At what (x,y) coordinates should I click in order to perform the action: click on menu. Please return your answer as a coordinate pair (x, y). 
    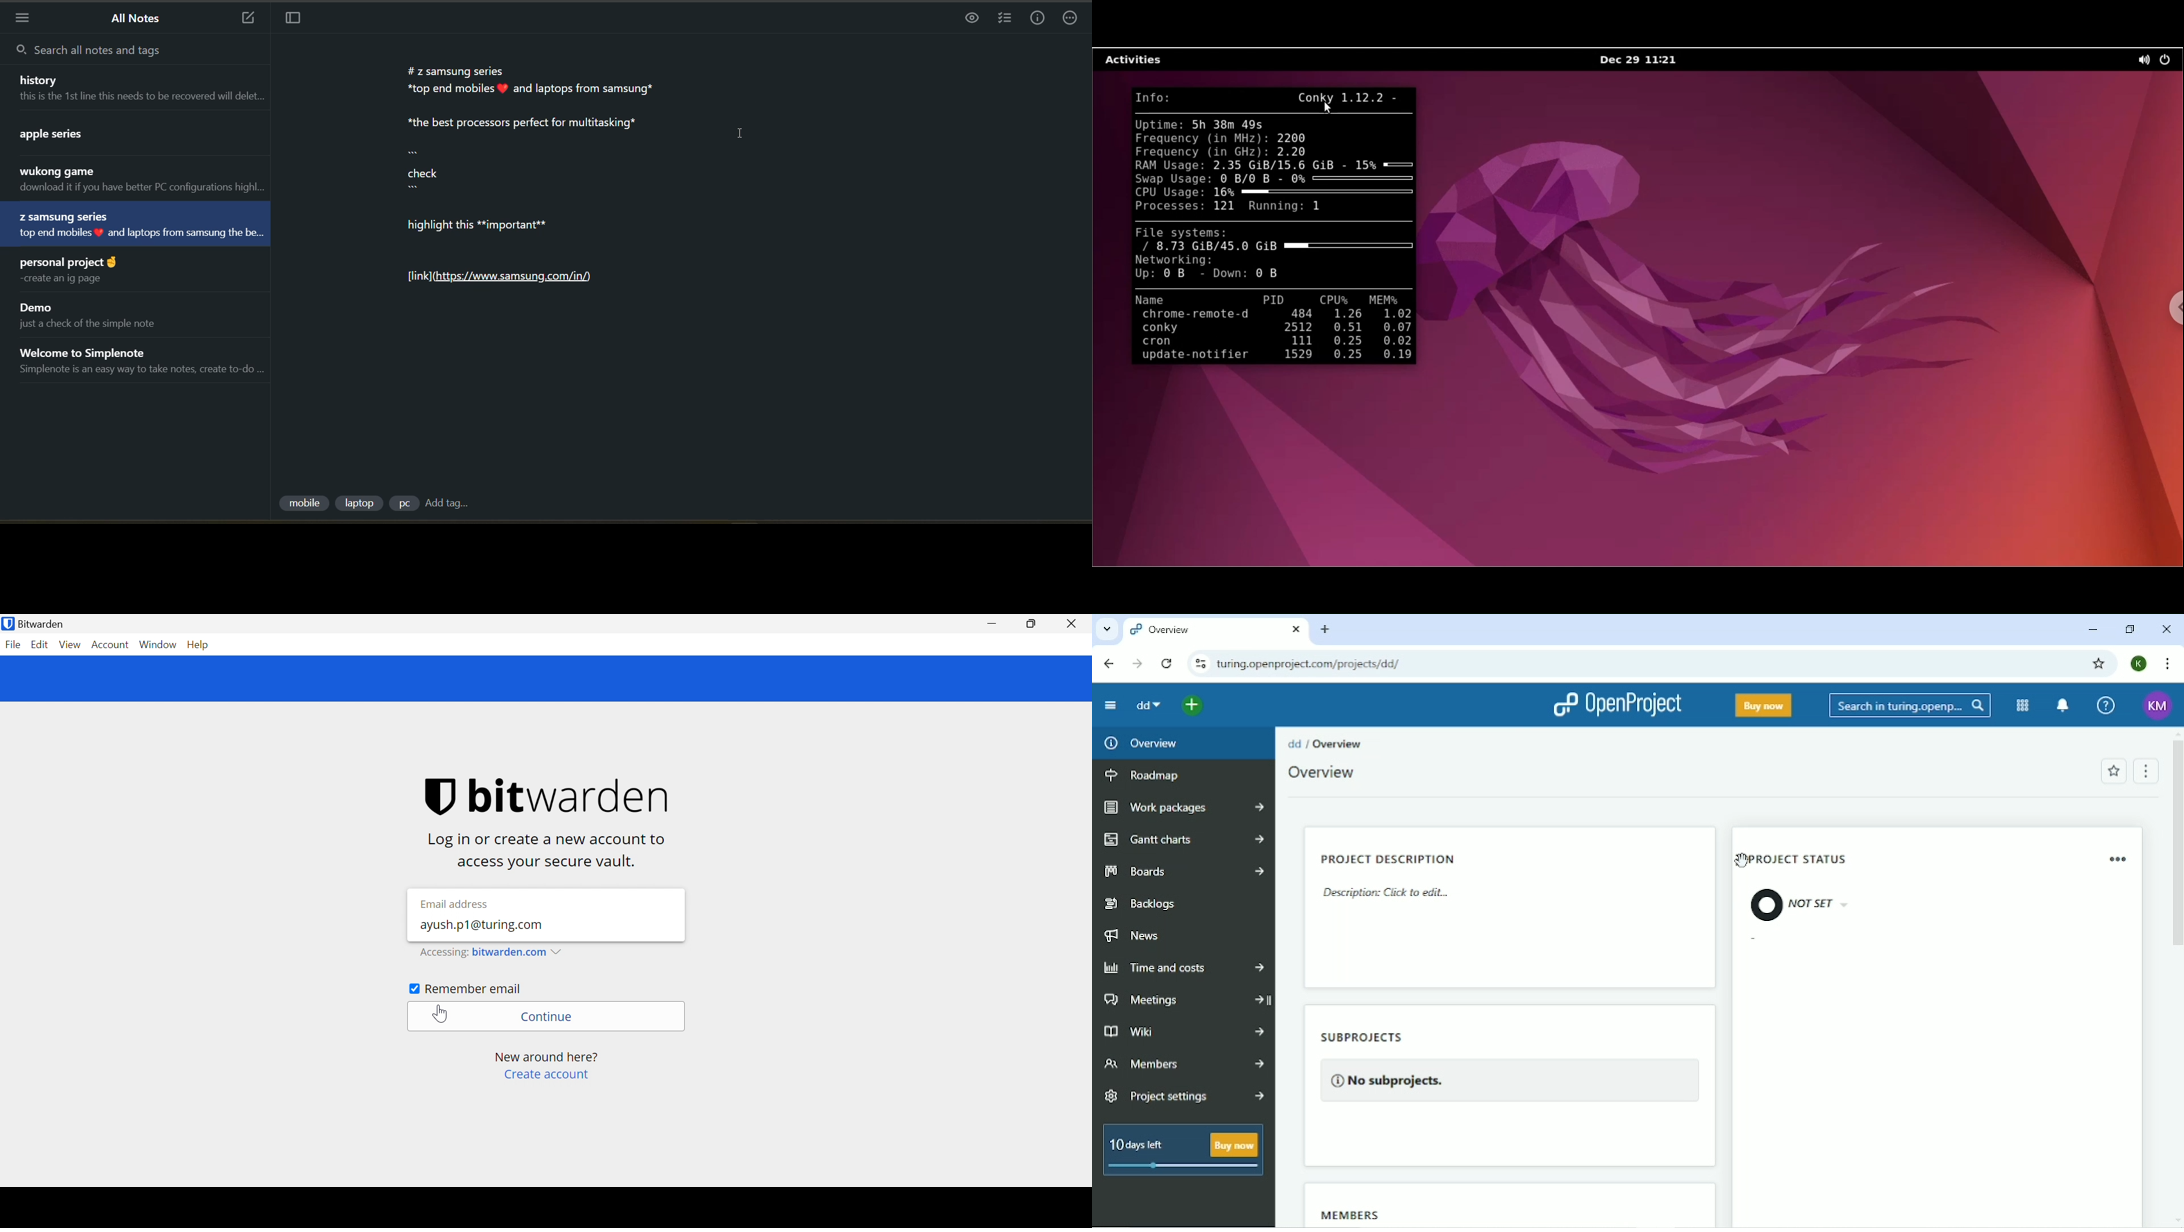
    Looking at the image, I should click on (24, 18).